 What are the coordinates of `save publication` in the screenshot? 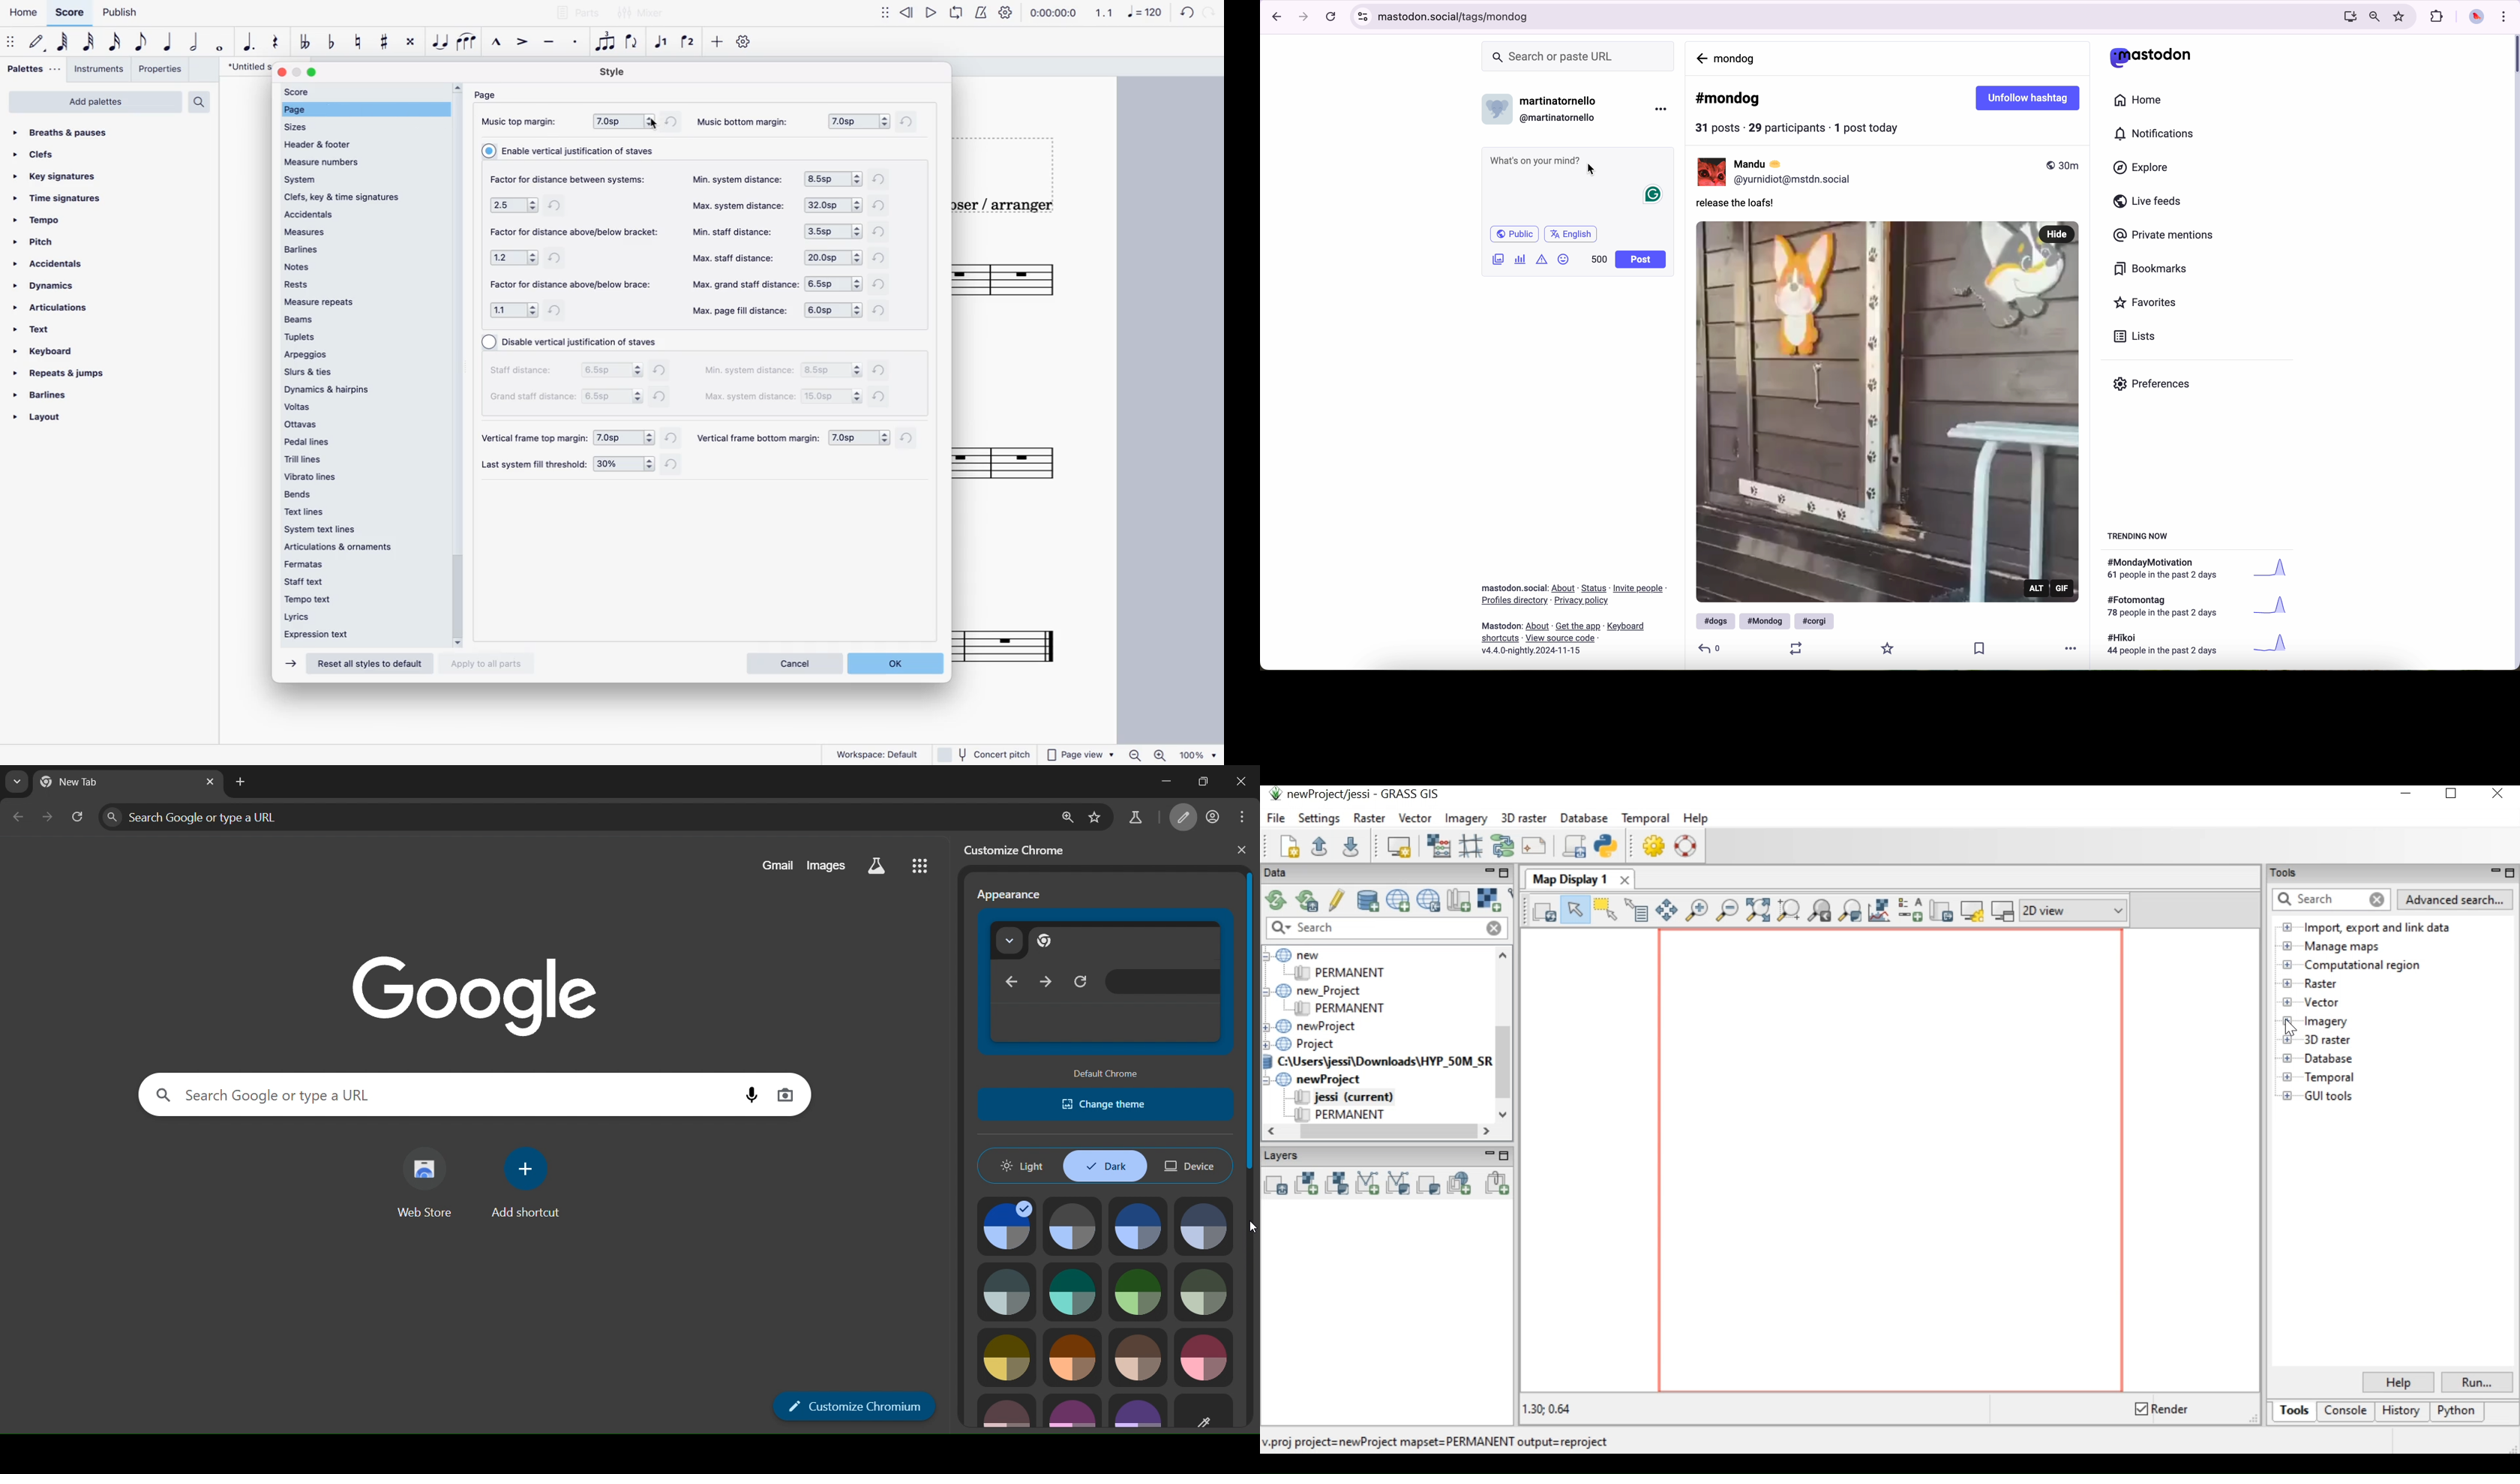 It's located at (1984, 650).